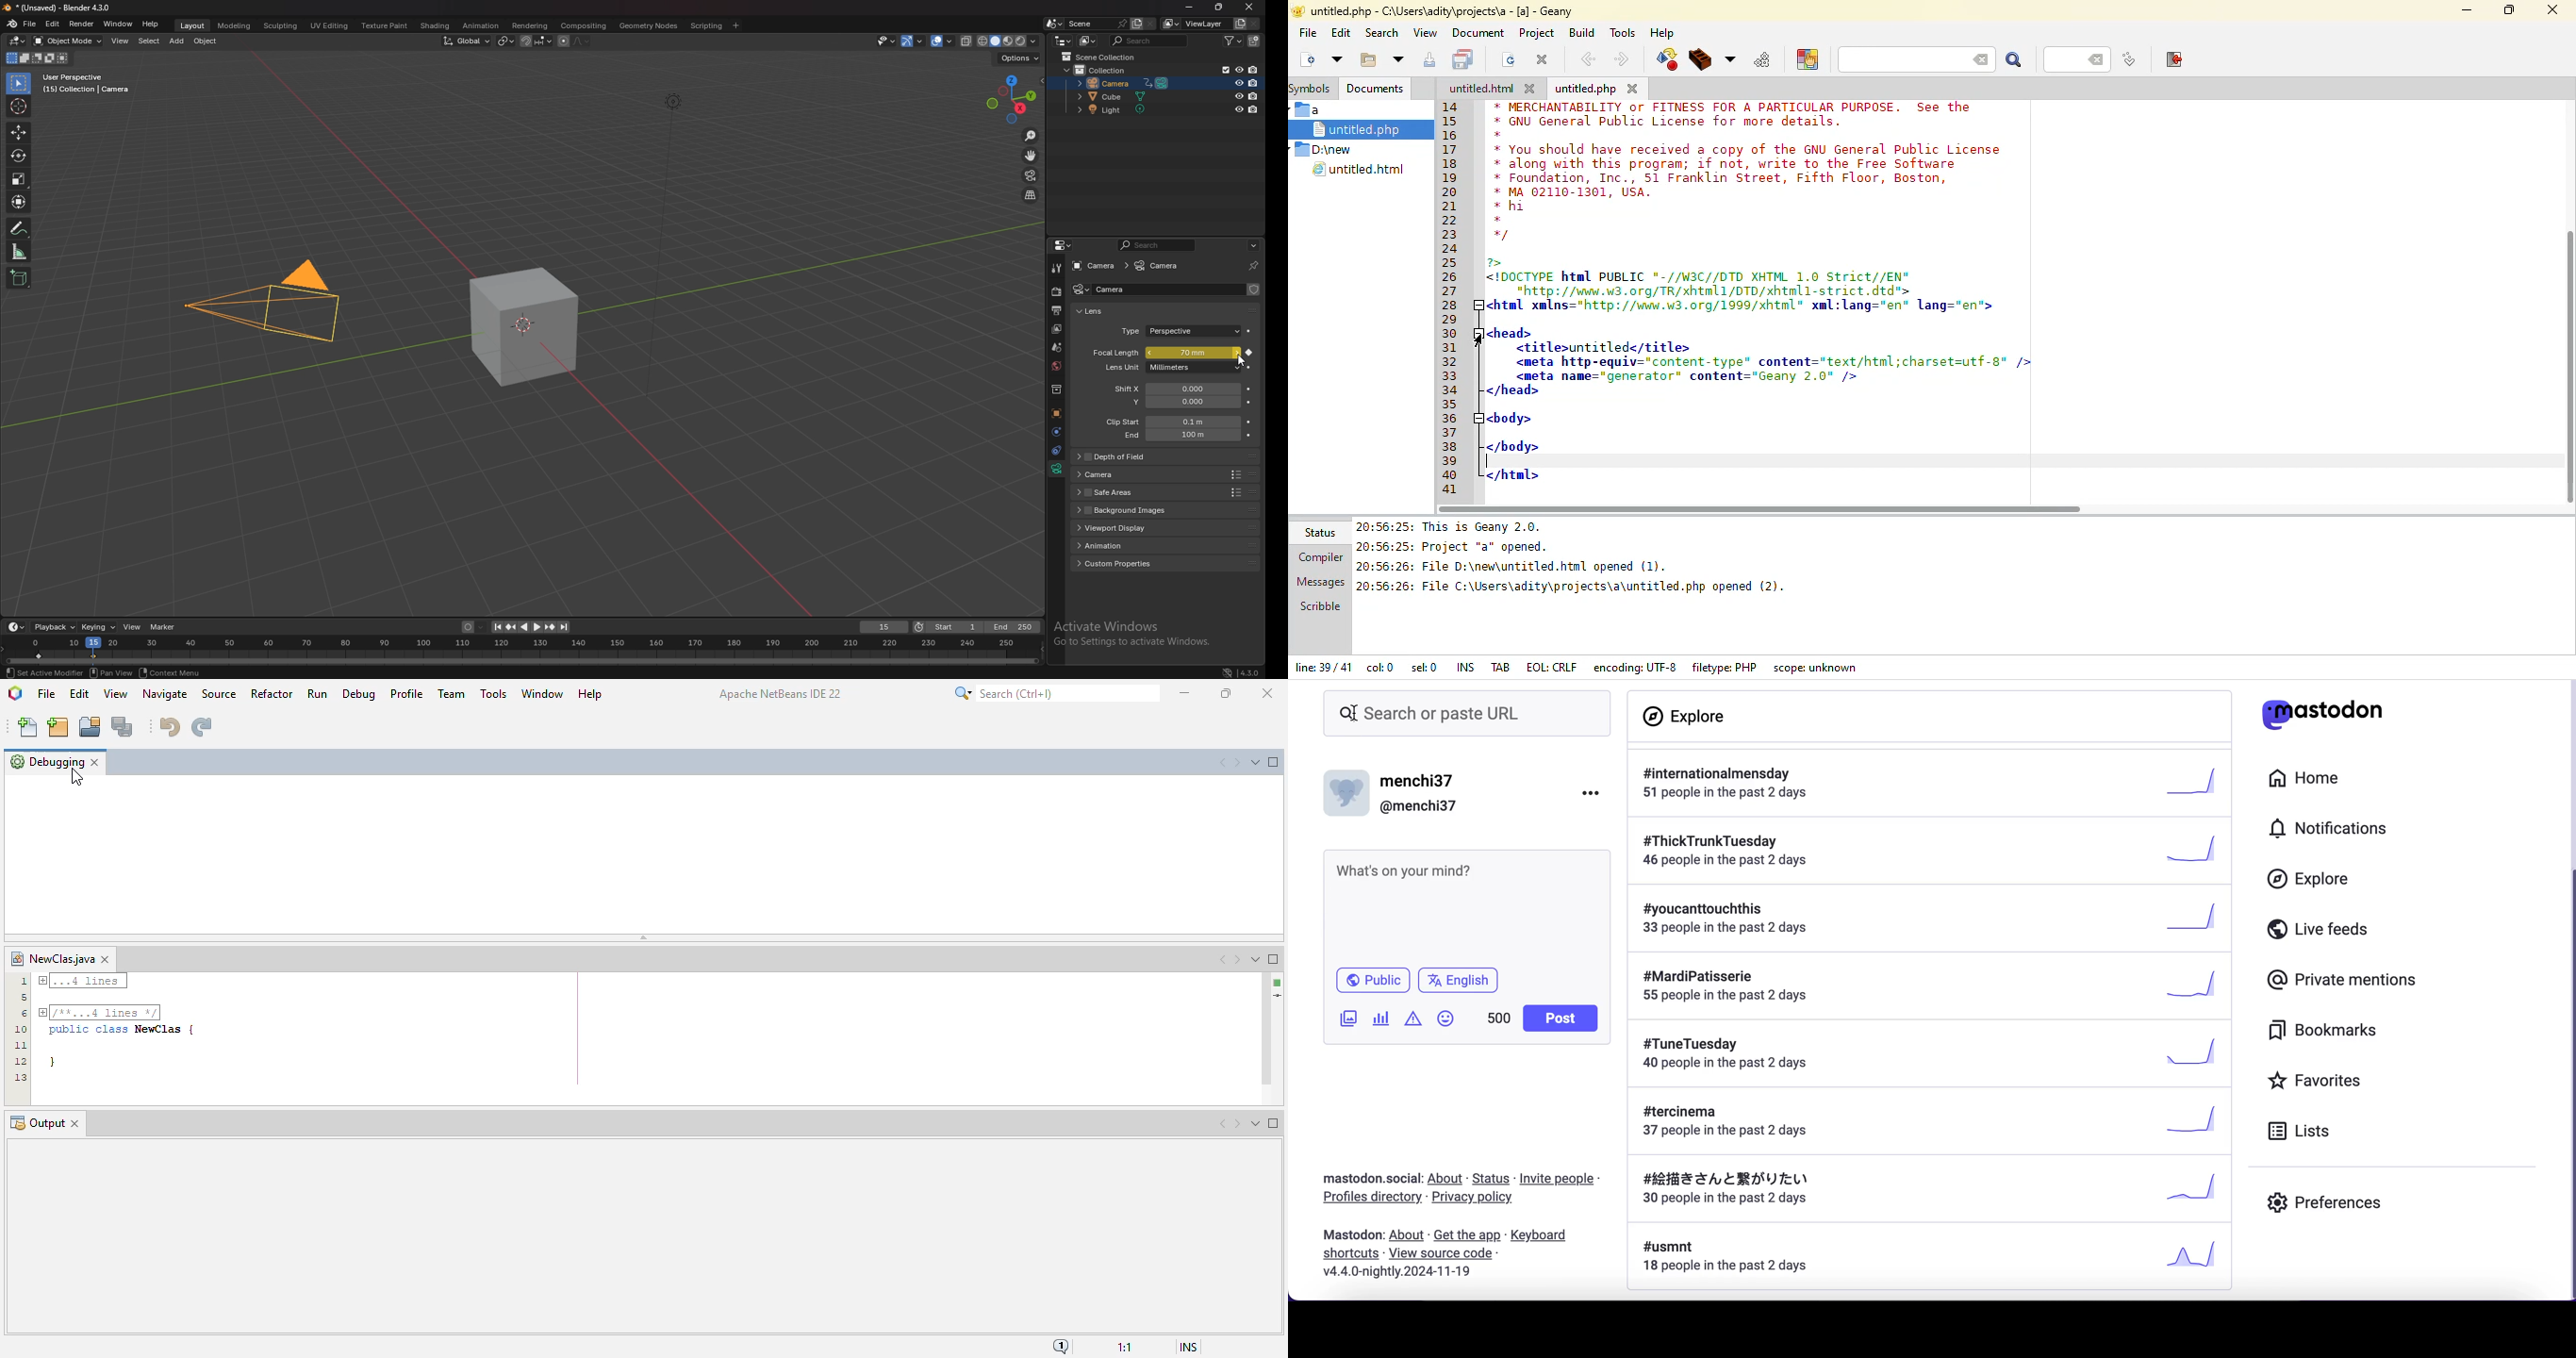 The image size is (2576, 1372). I want to click on view, so click(120, 40).